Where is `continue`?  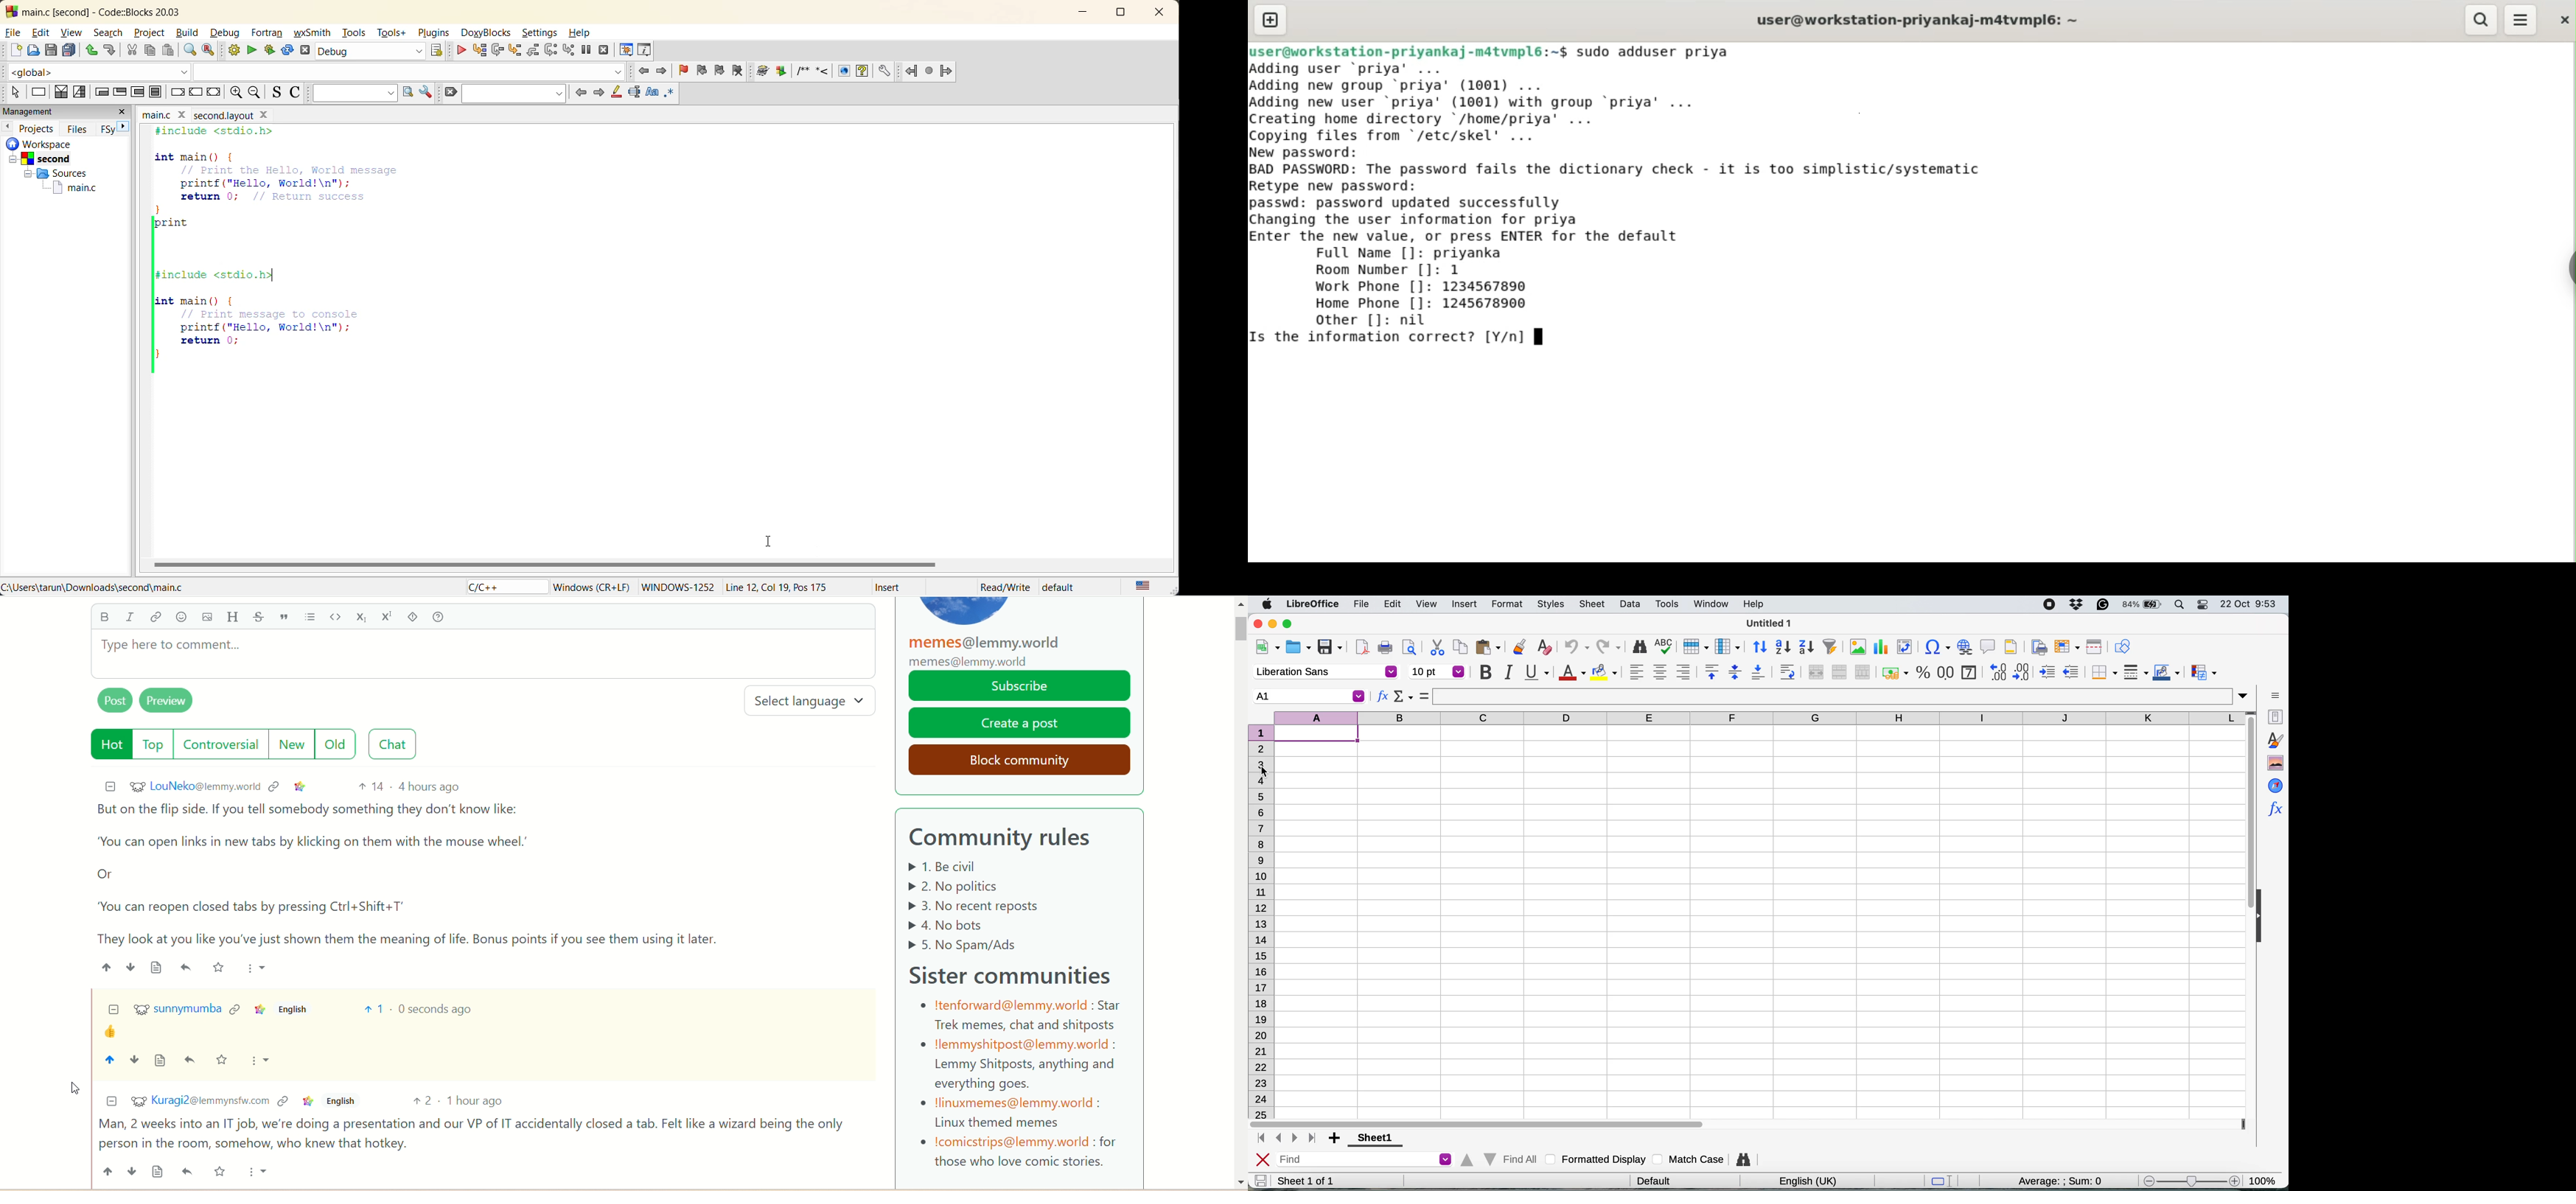
continue is located at coordinates (458, 50).